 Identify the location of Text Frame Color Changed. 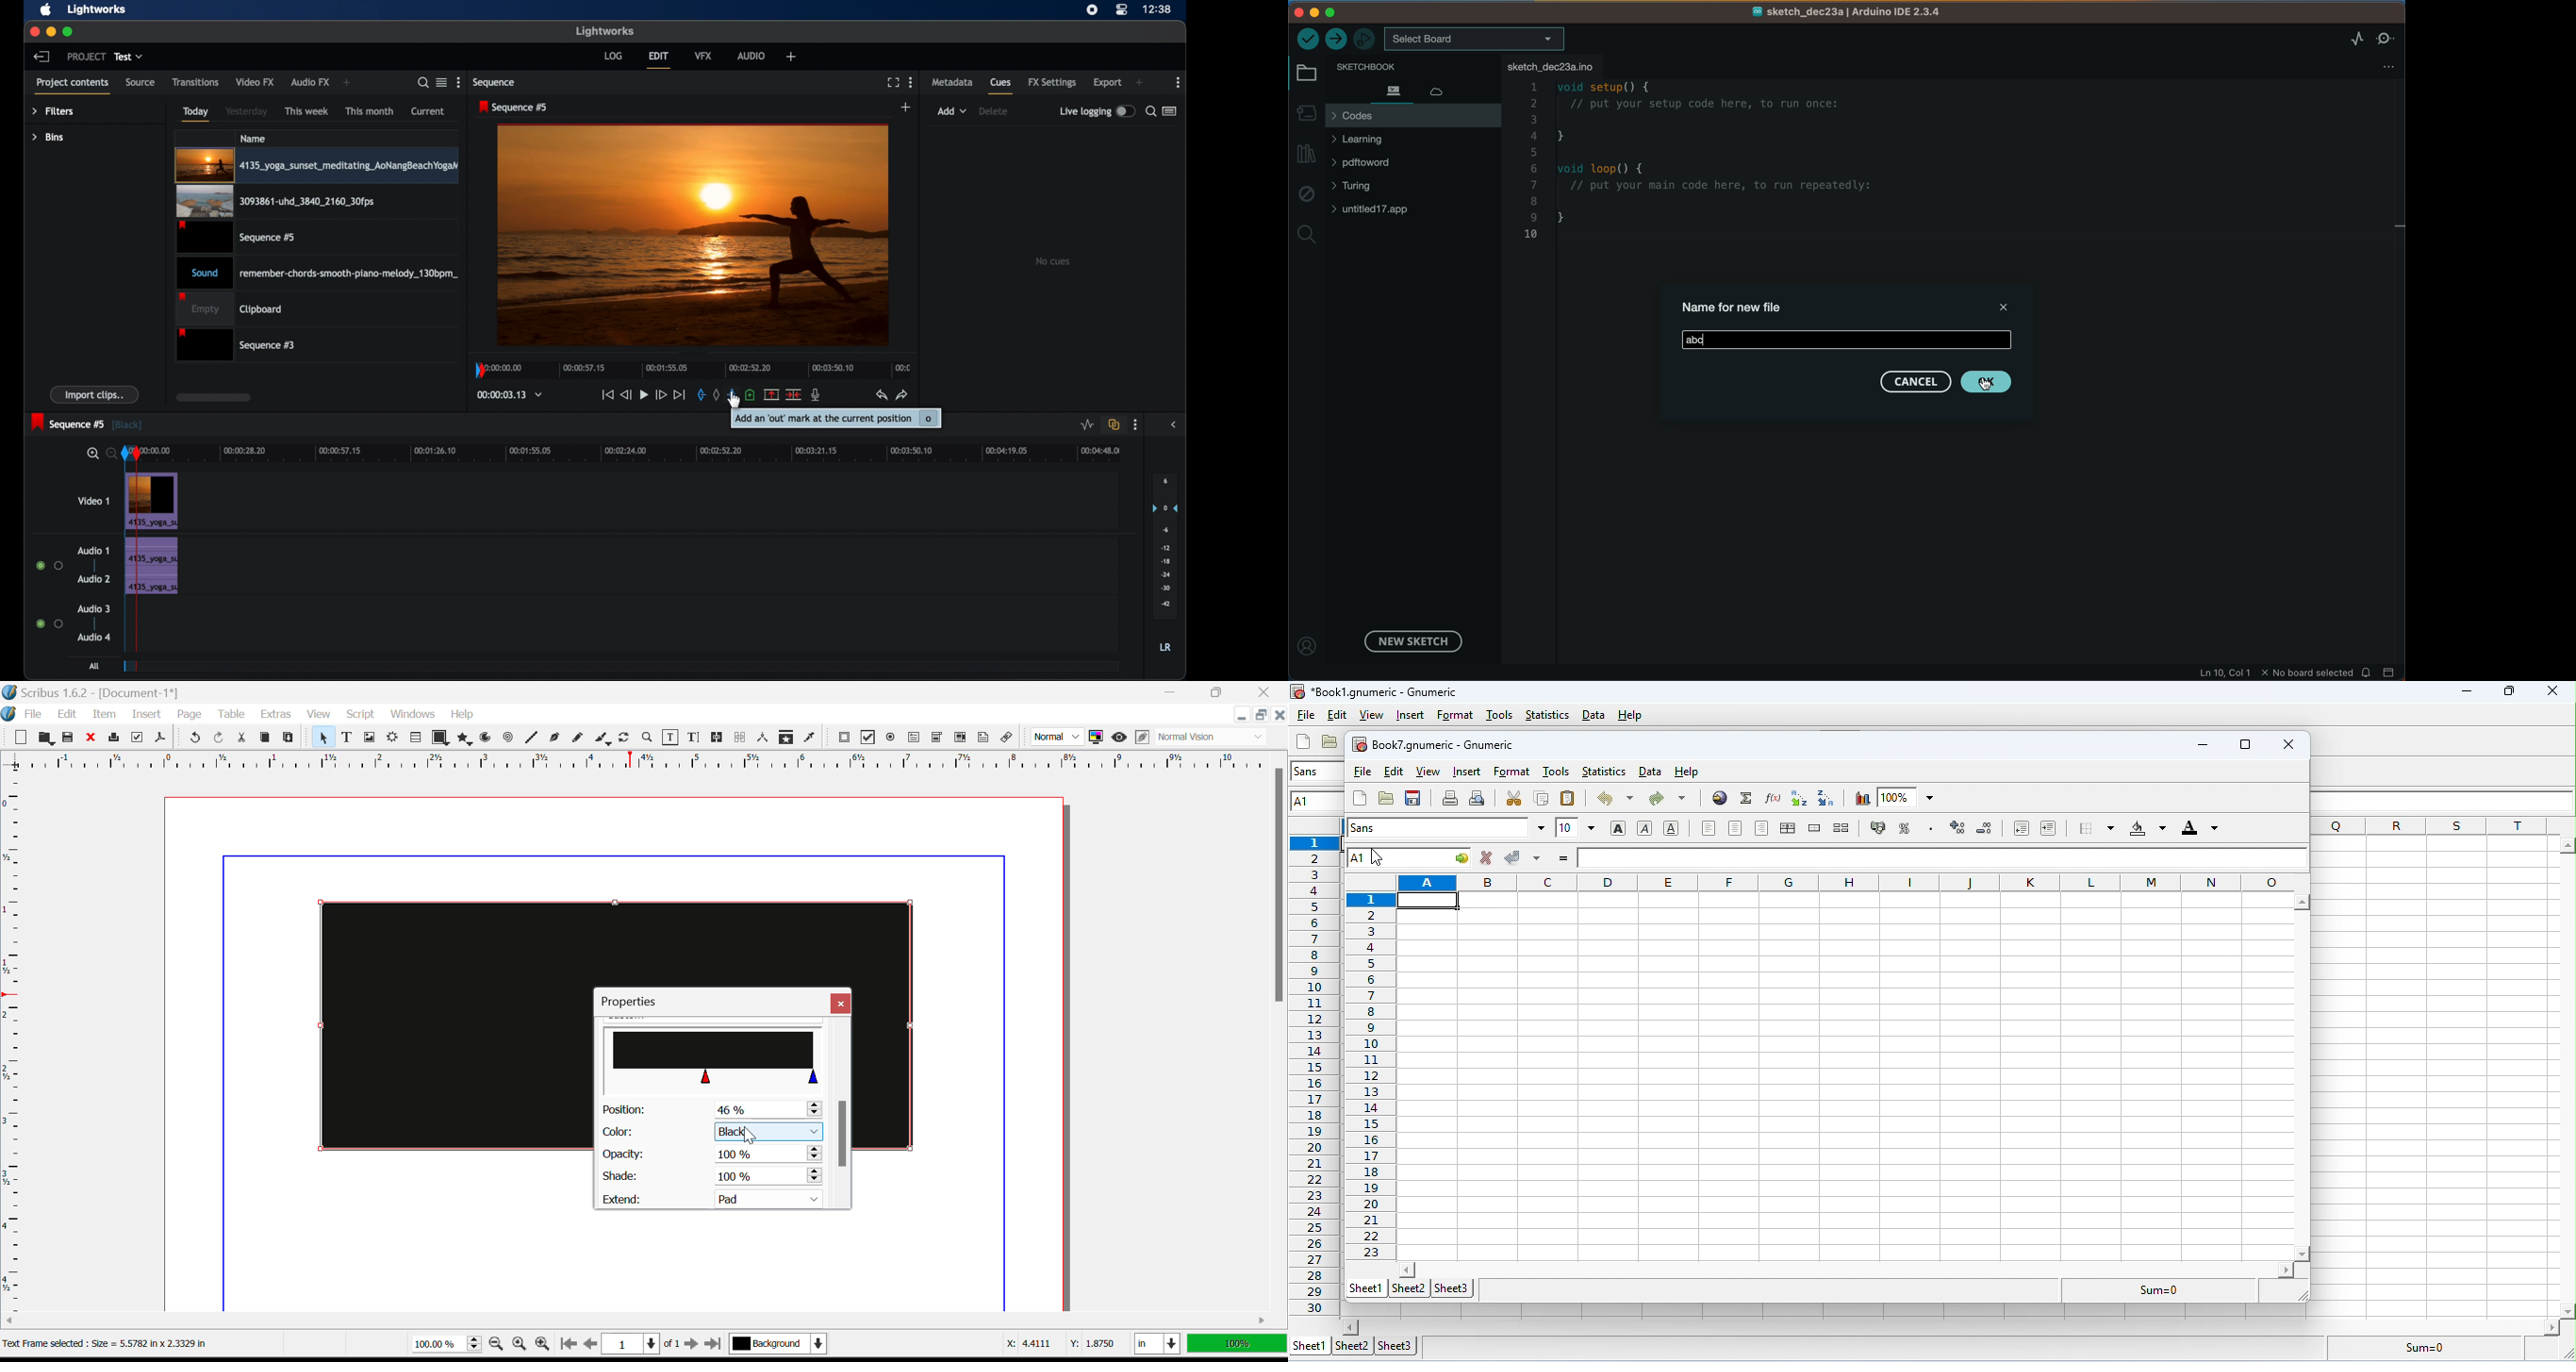
(435, 1025).